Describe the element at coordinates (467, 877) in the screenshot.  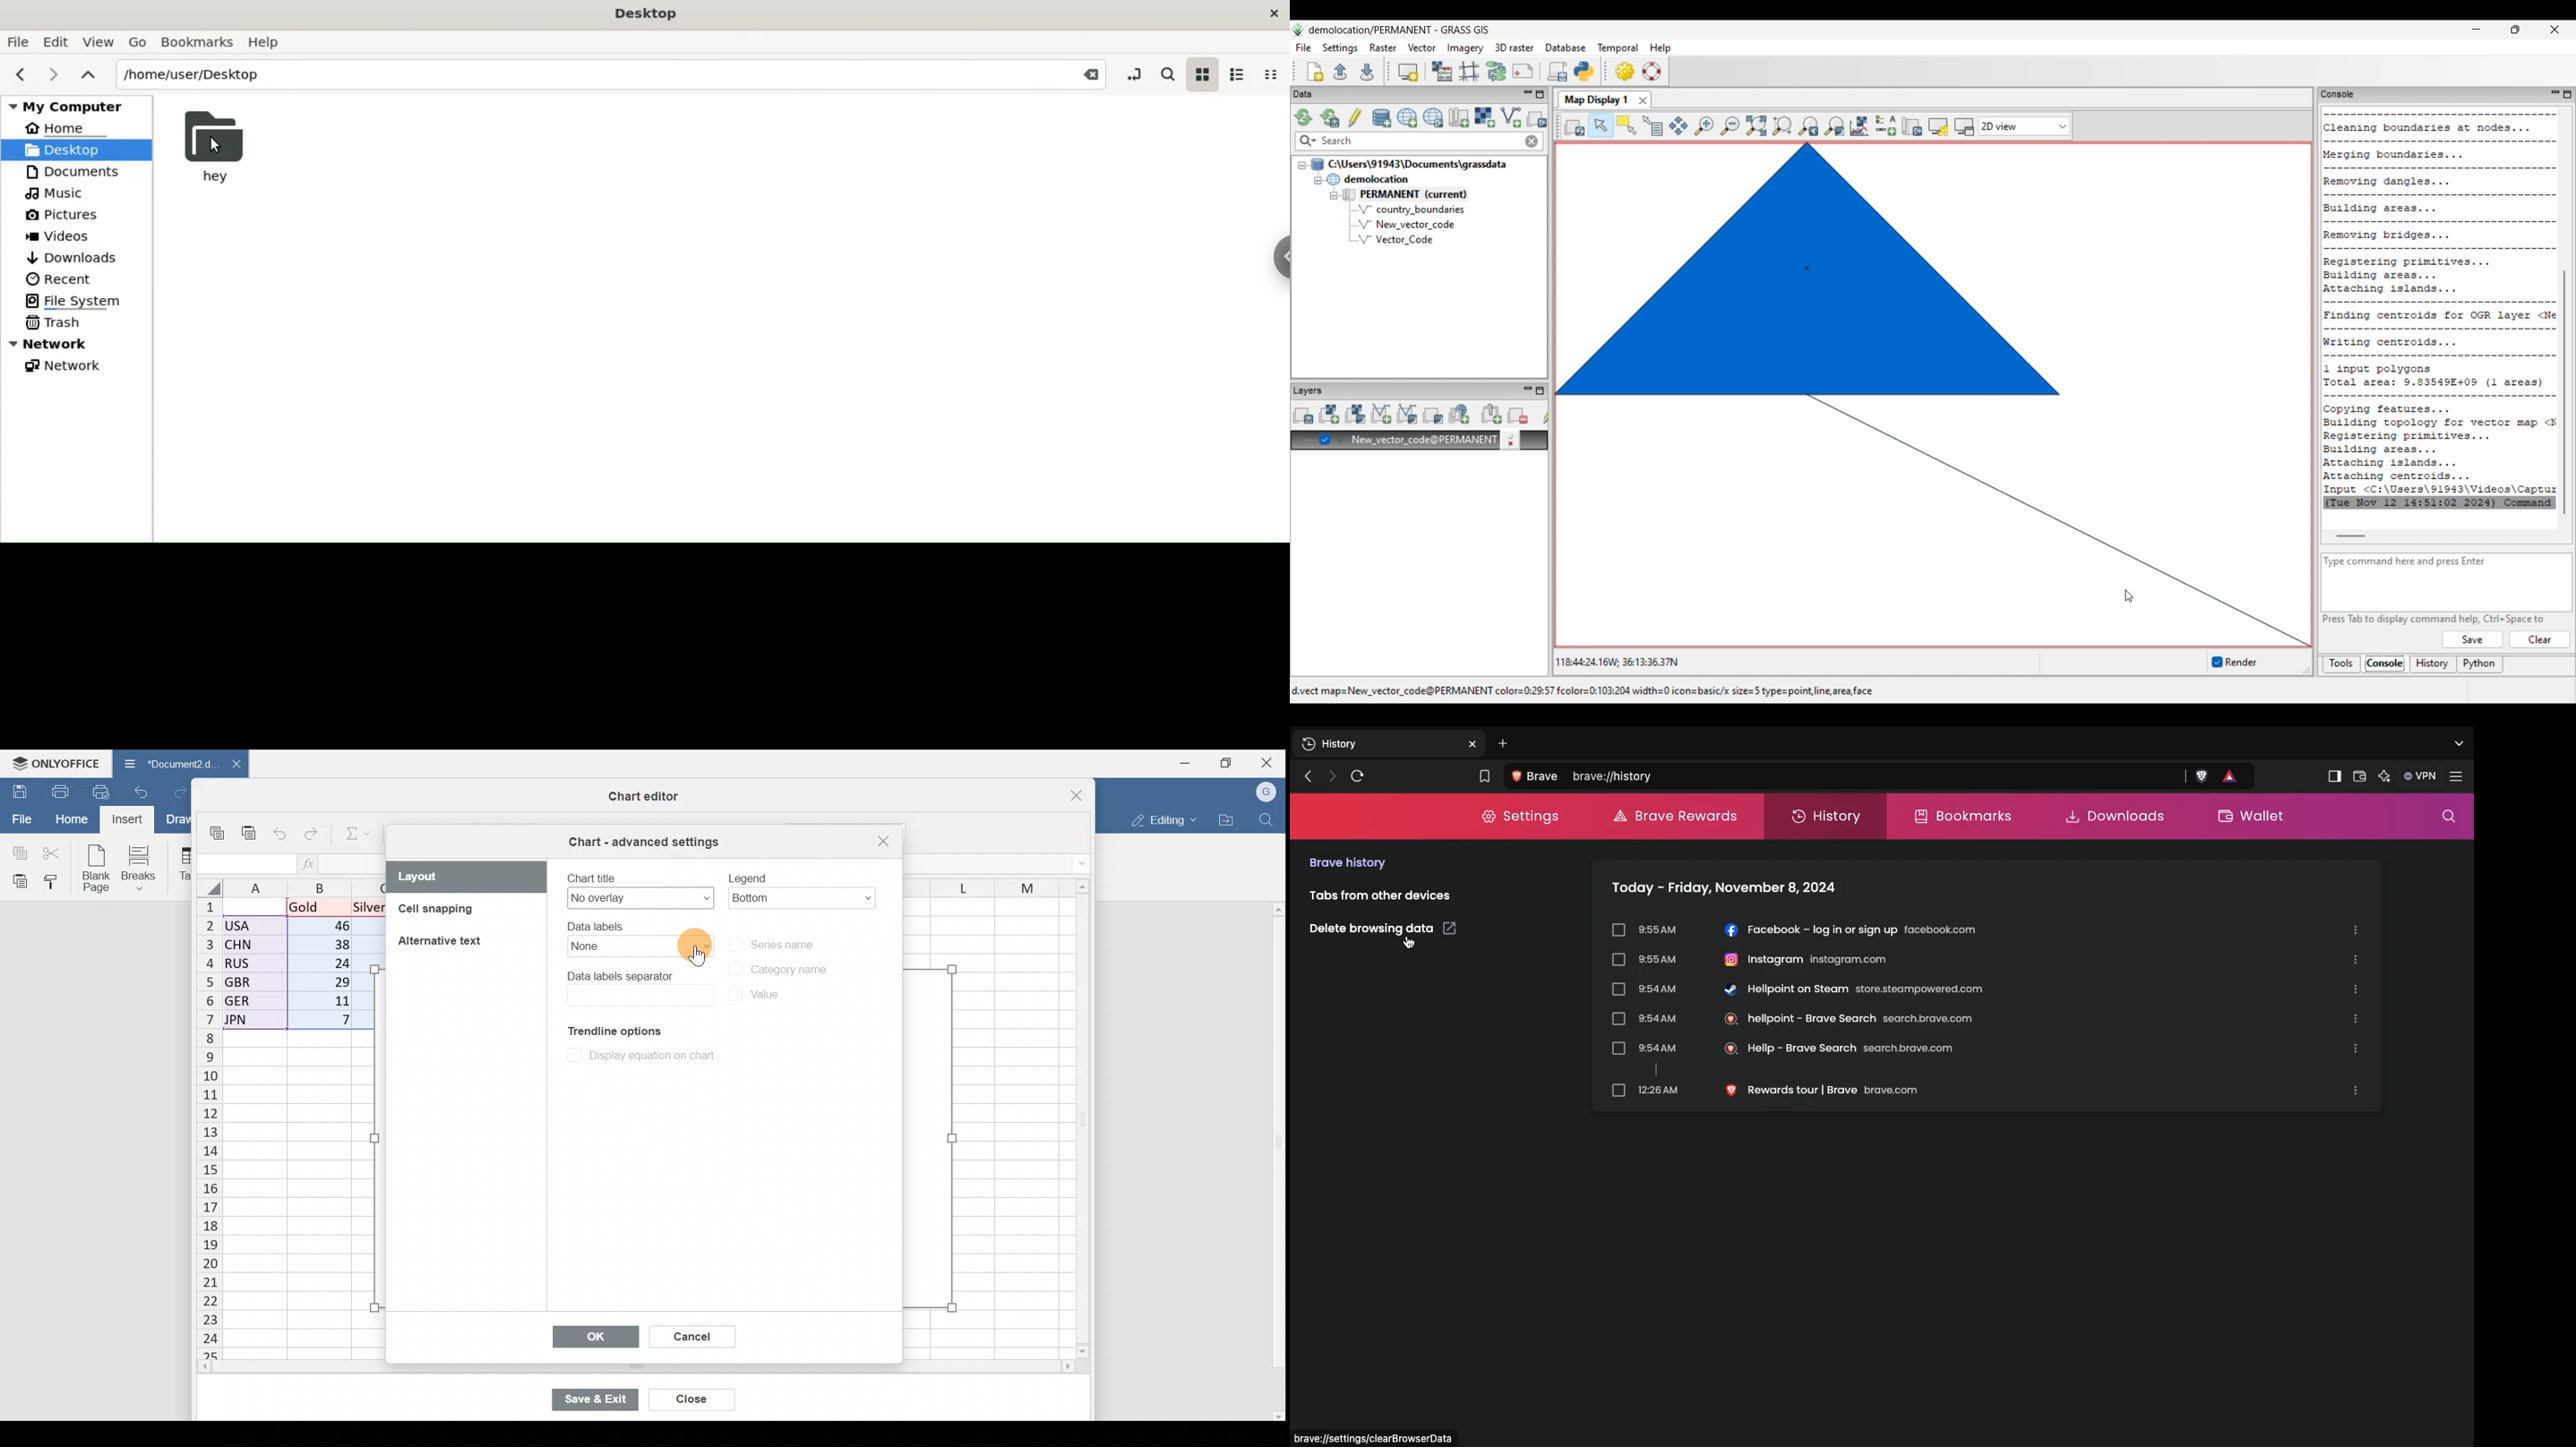
I see `Layout` at that location.